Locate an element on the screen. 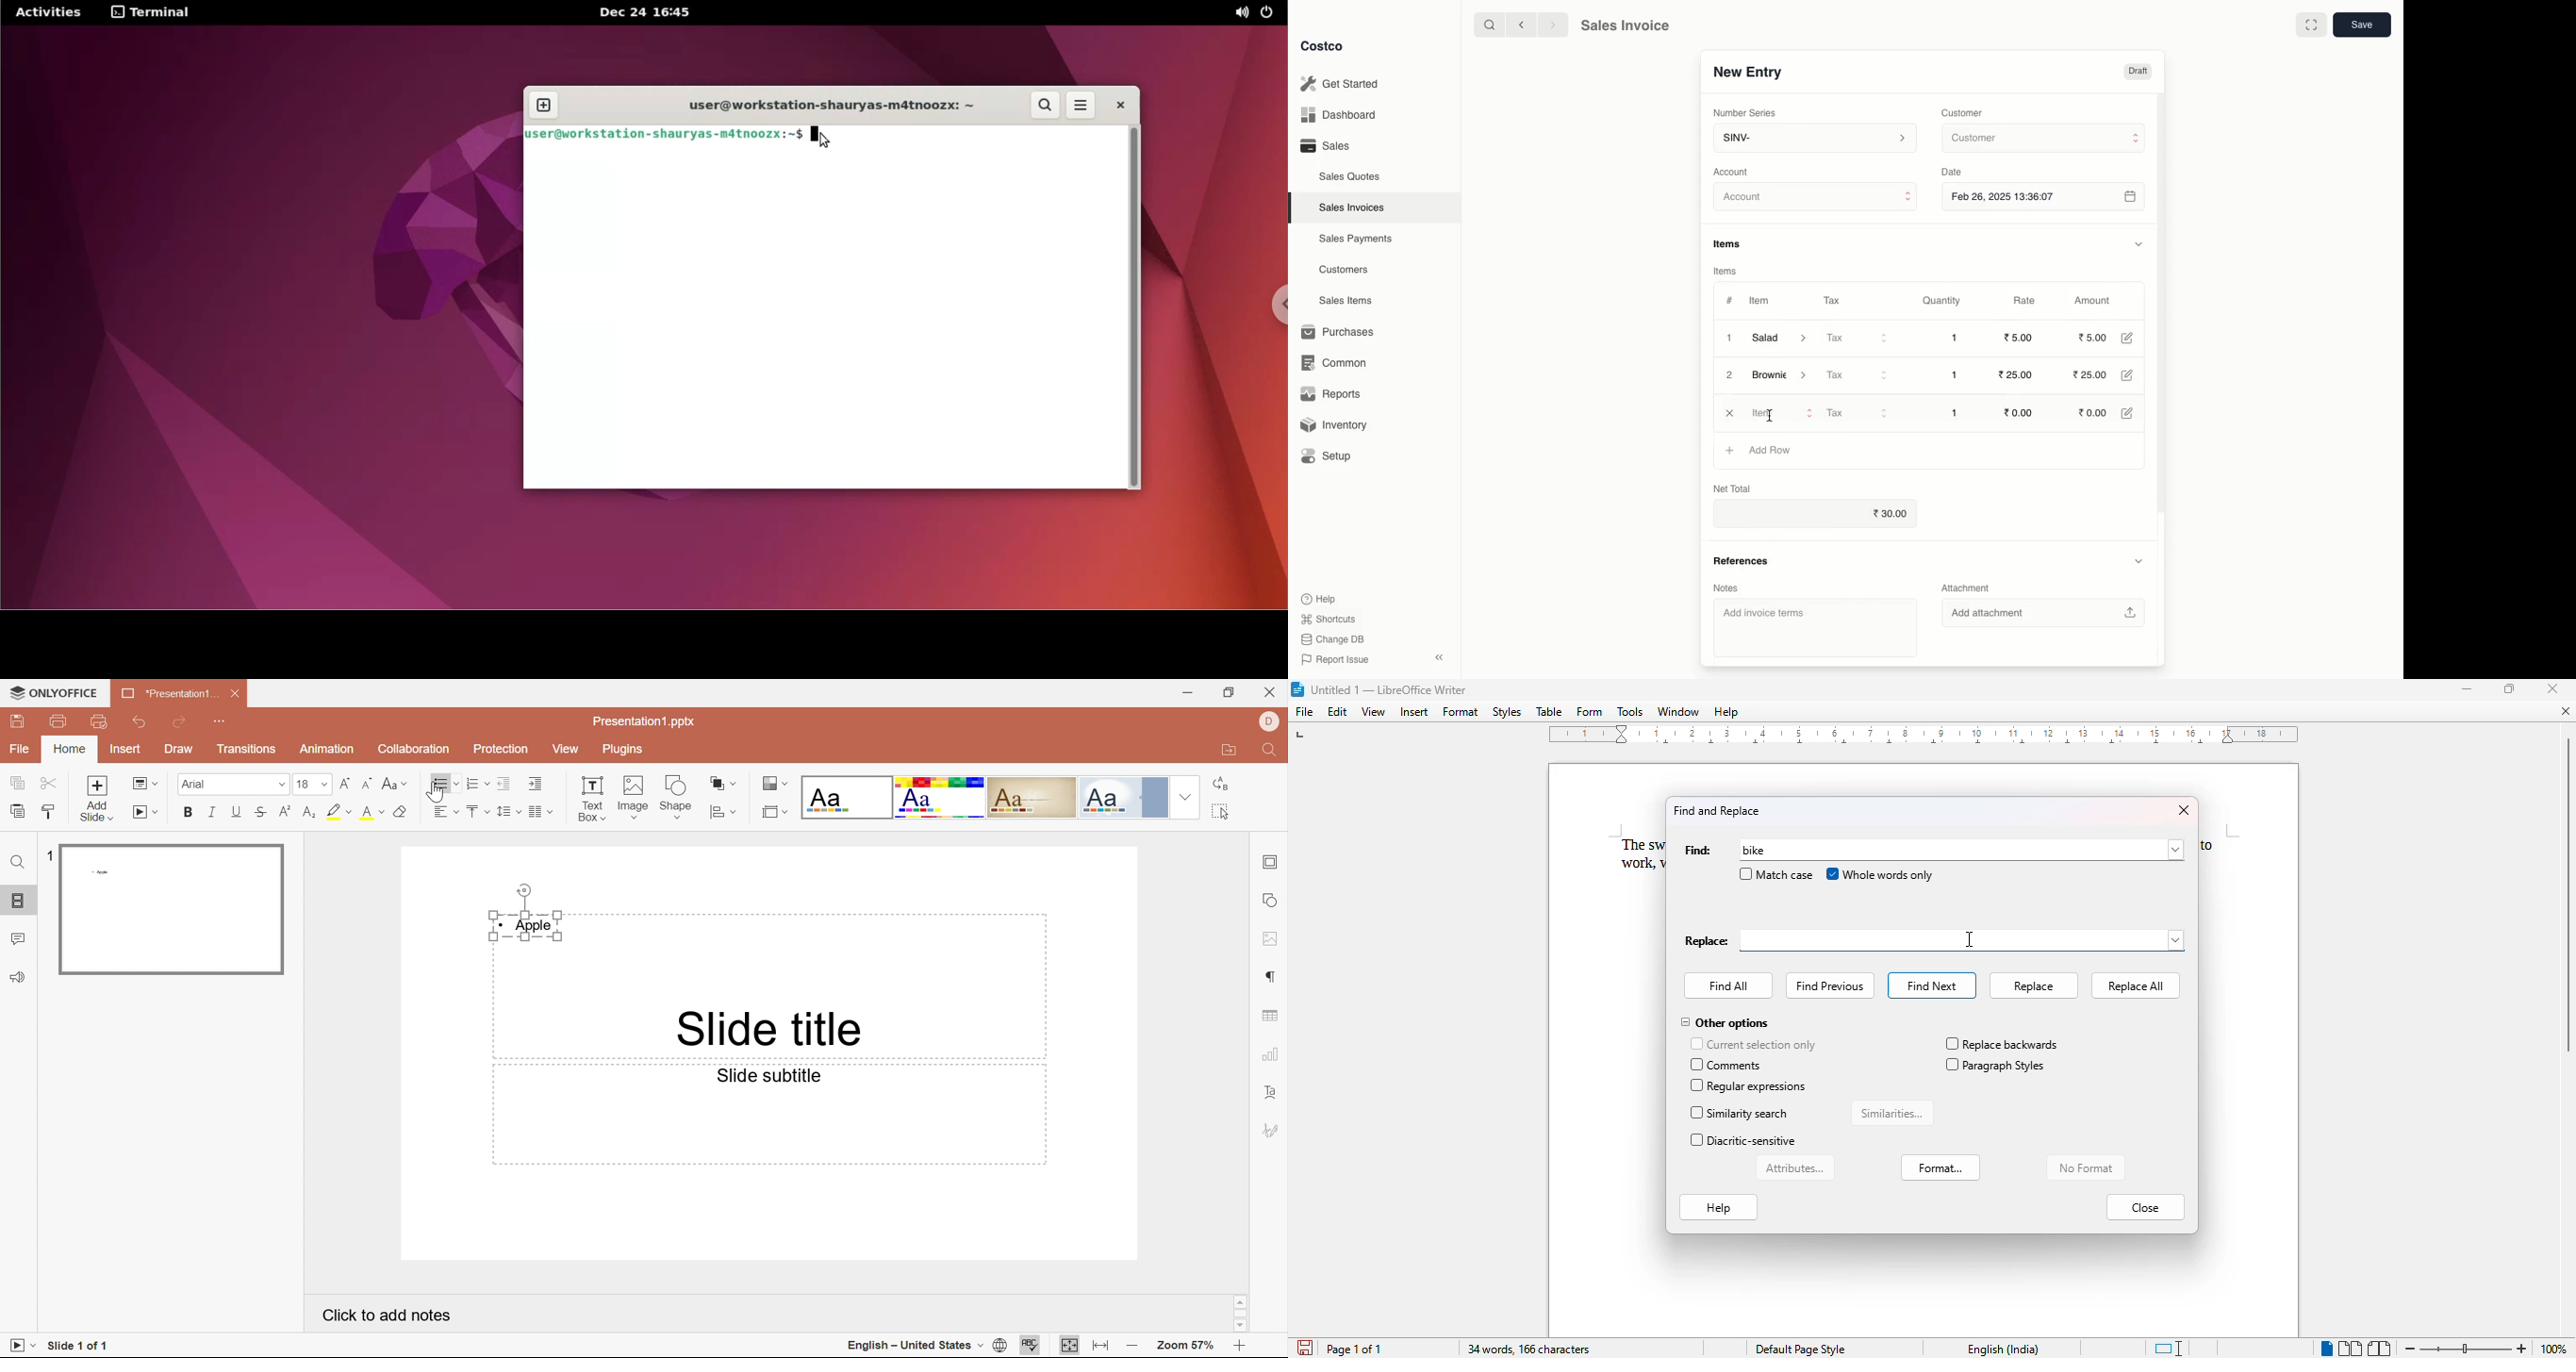  Undo is located at coordinates (140, 723).